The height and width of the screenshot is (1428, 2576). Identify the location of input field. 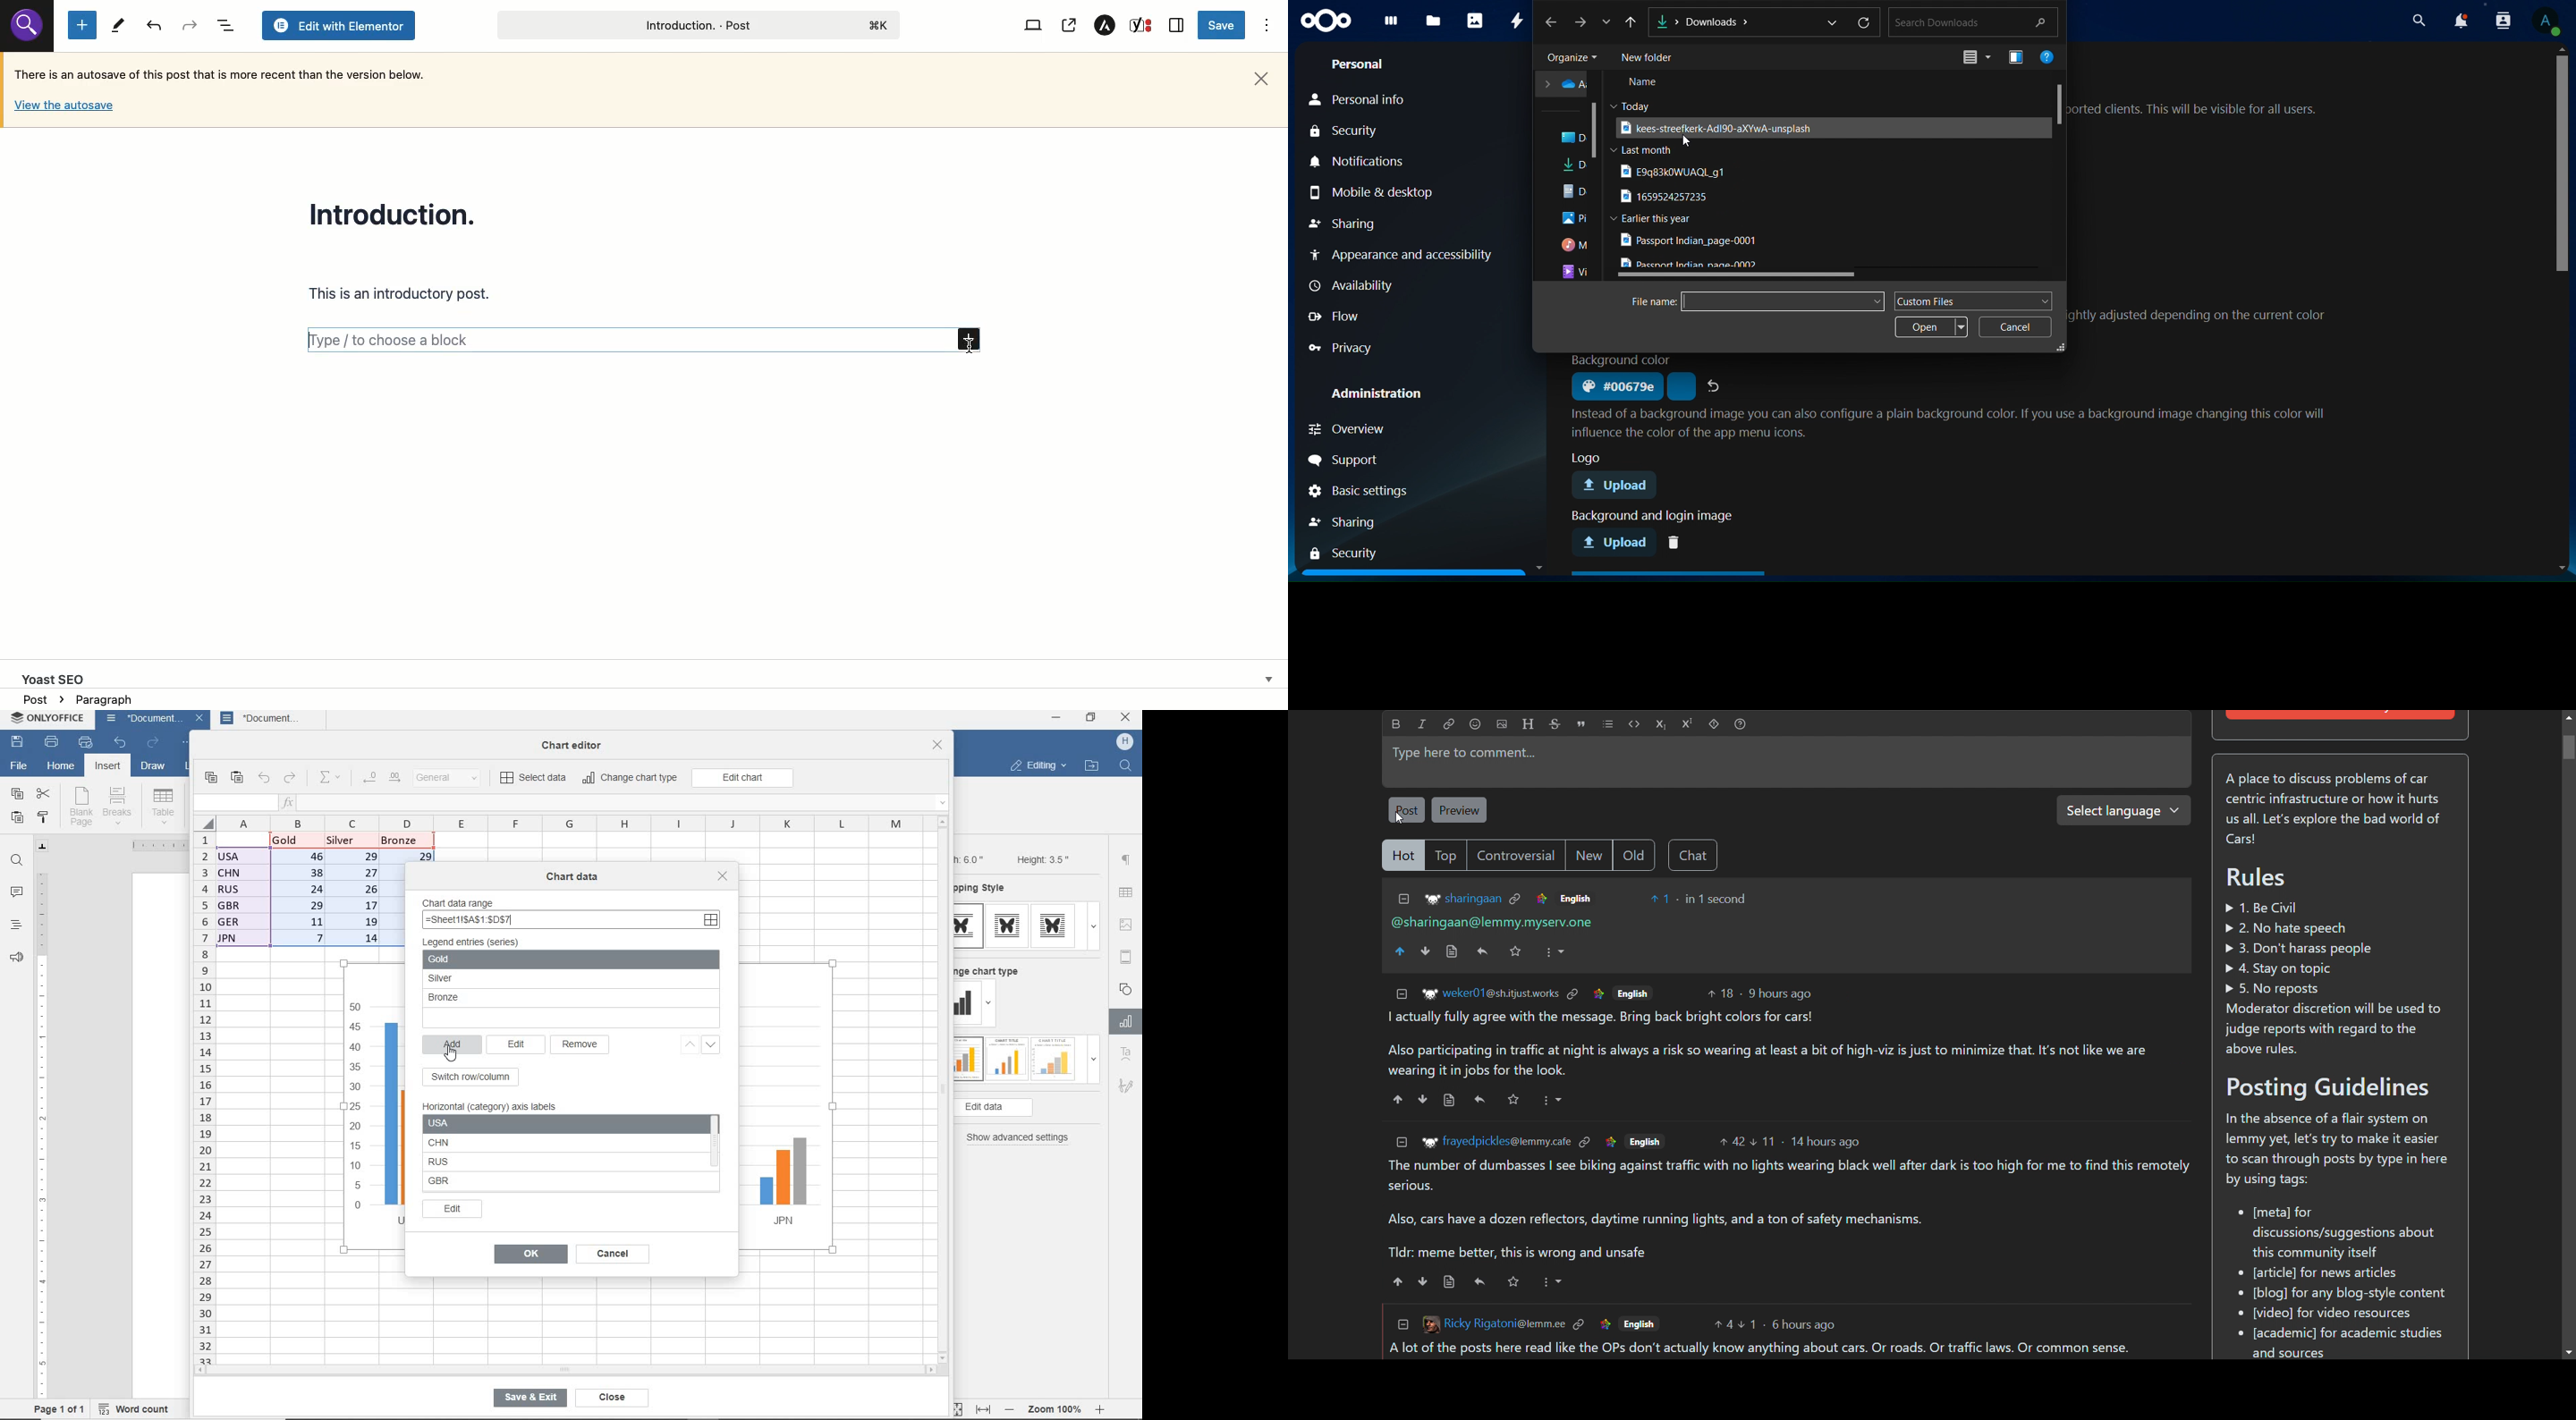
(234, 803).